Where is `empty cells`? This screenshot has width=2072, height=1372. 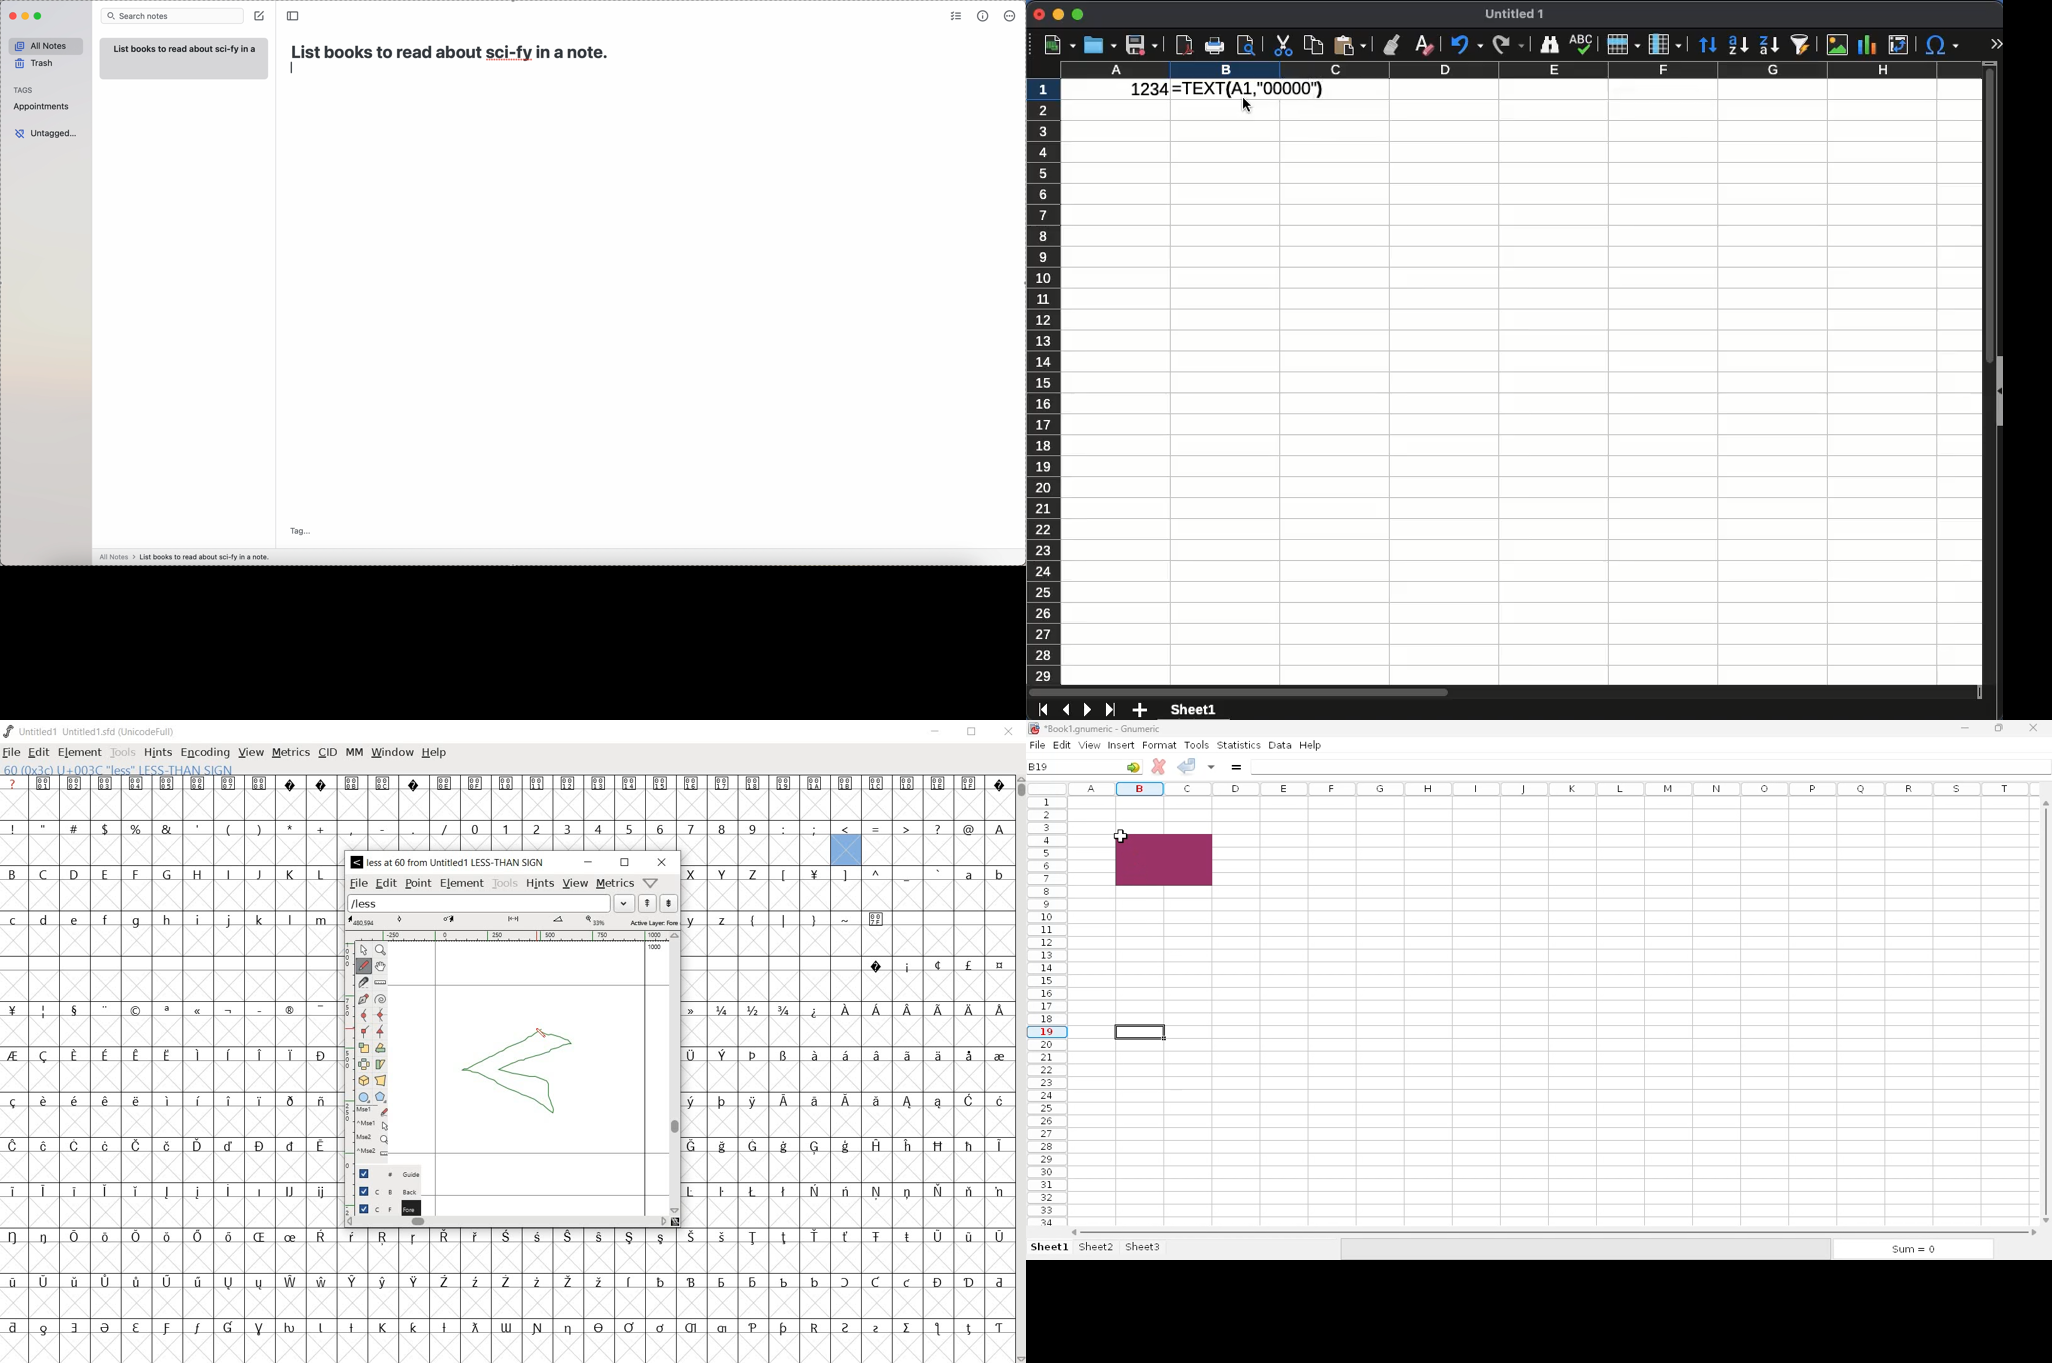
empty cells is located at coordinates (935, 850).